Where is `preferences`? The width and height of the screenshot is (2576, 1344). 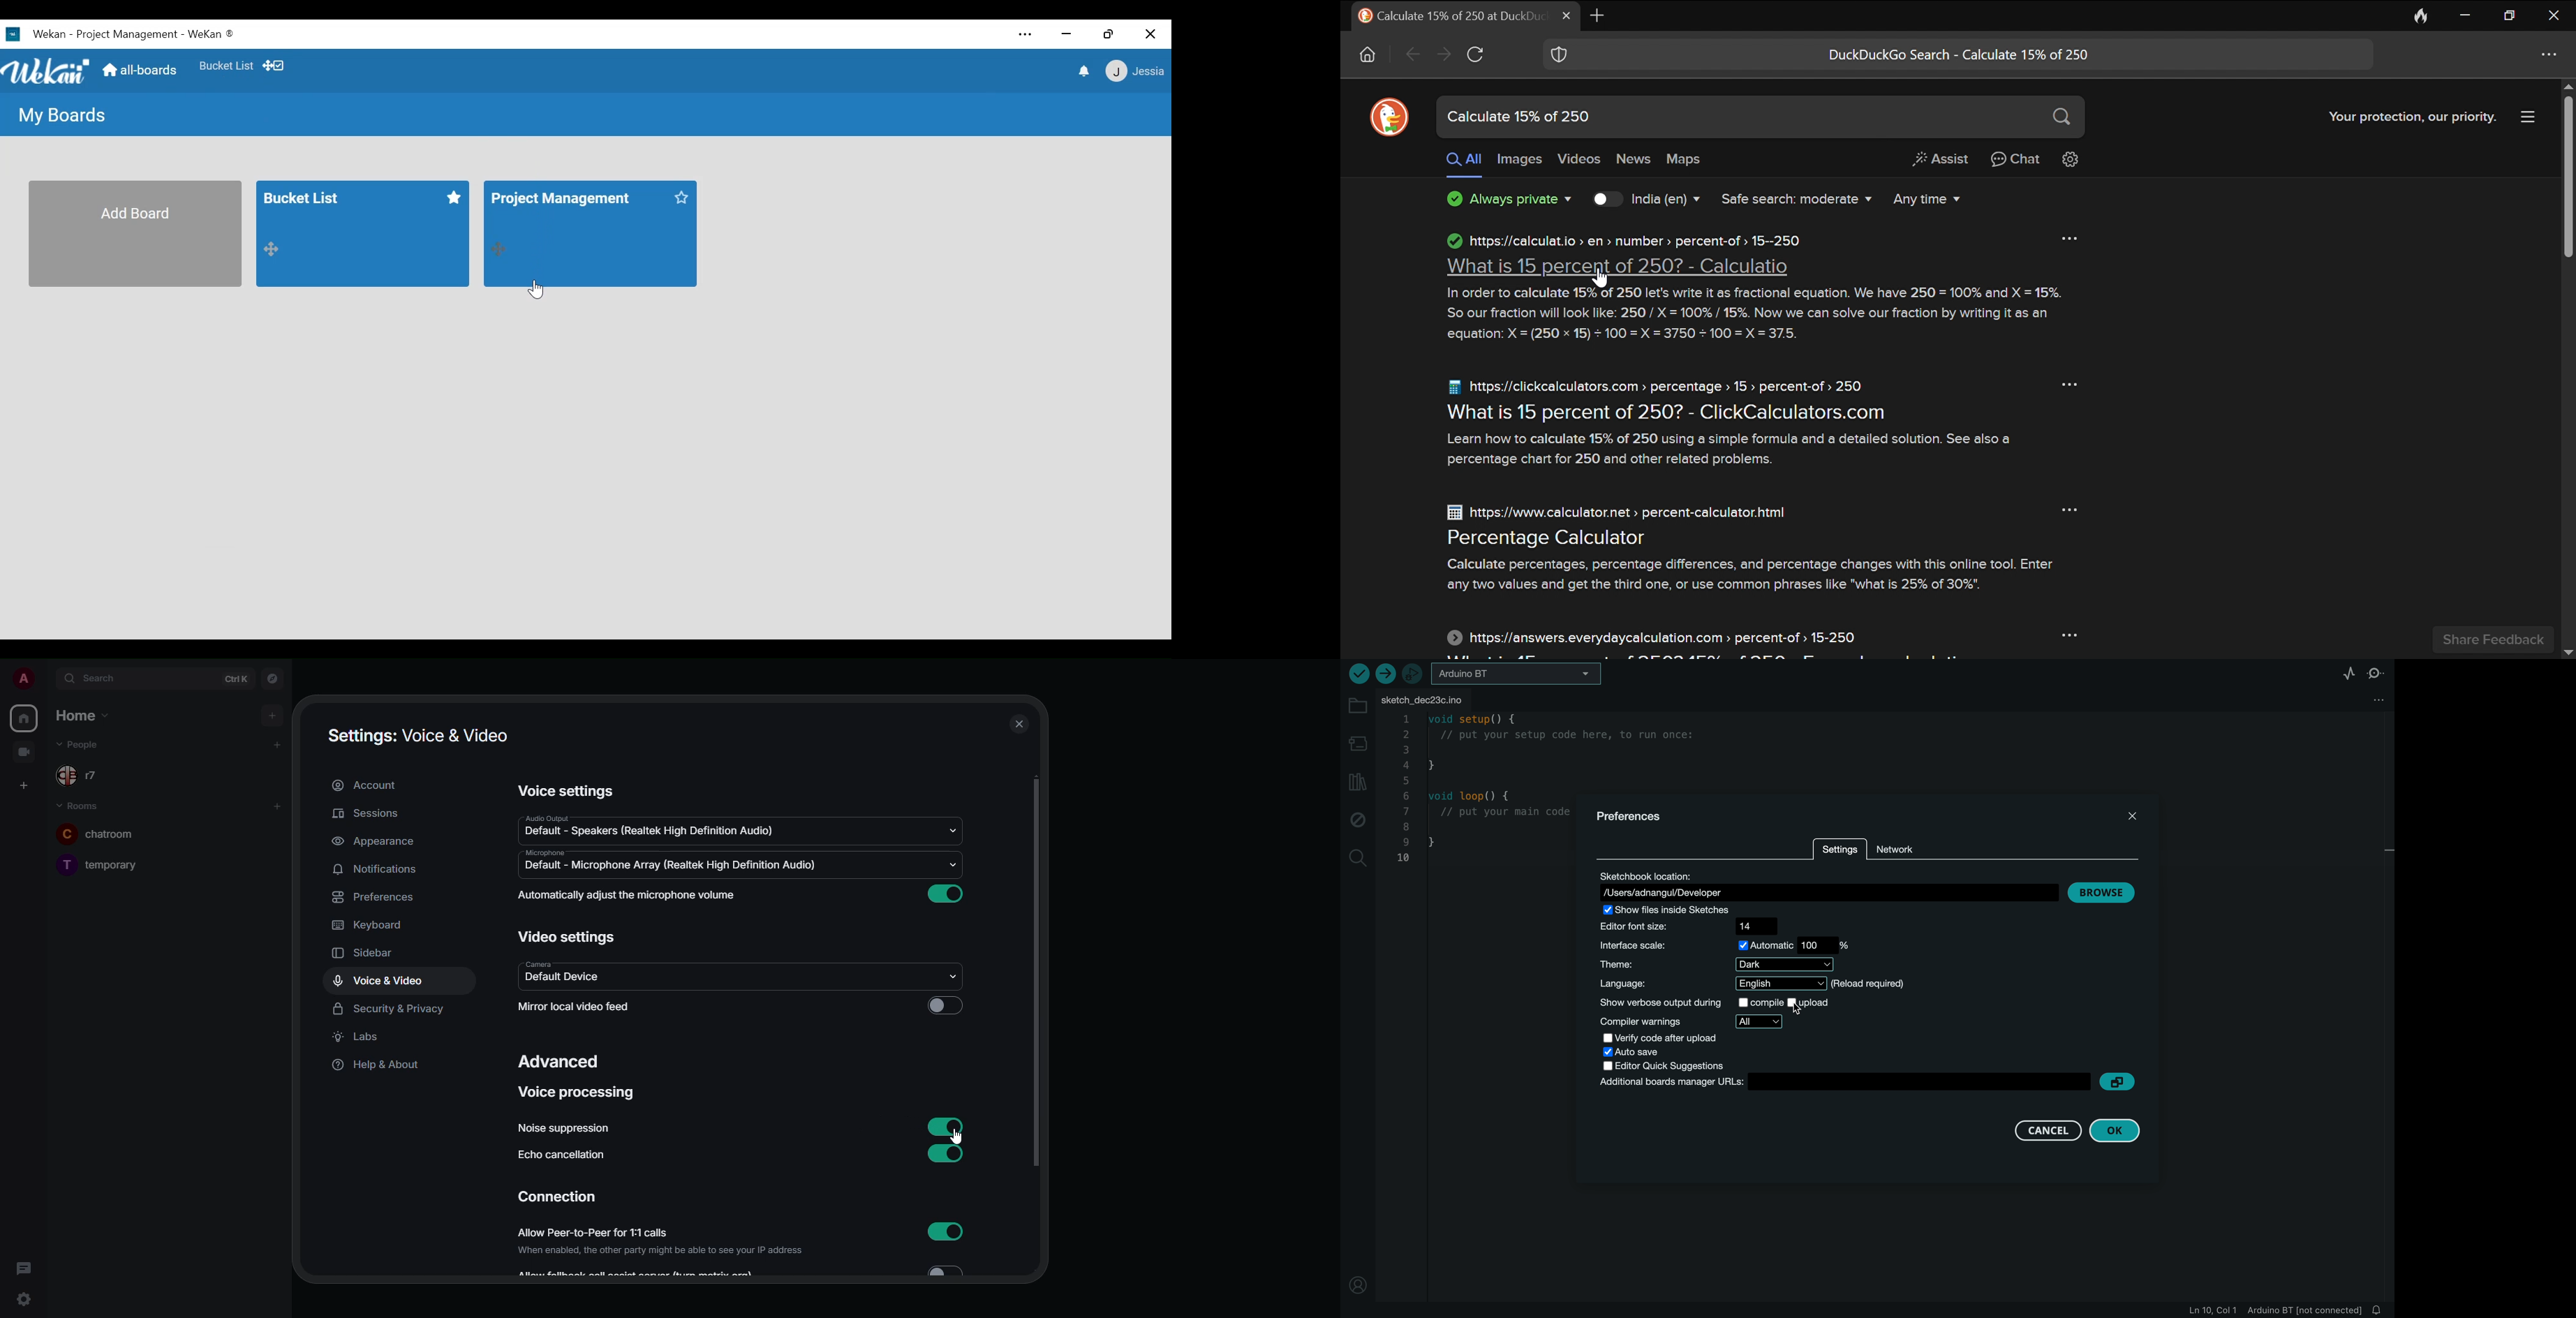 preferences is located at coordinates (378, 897).